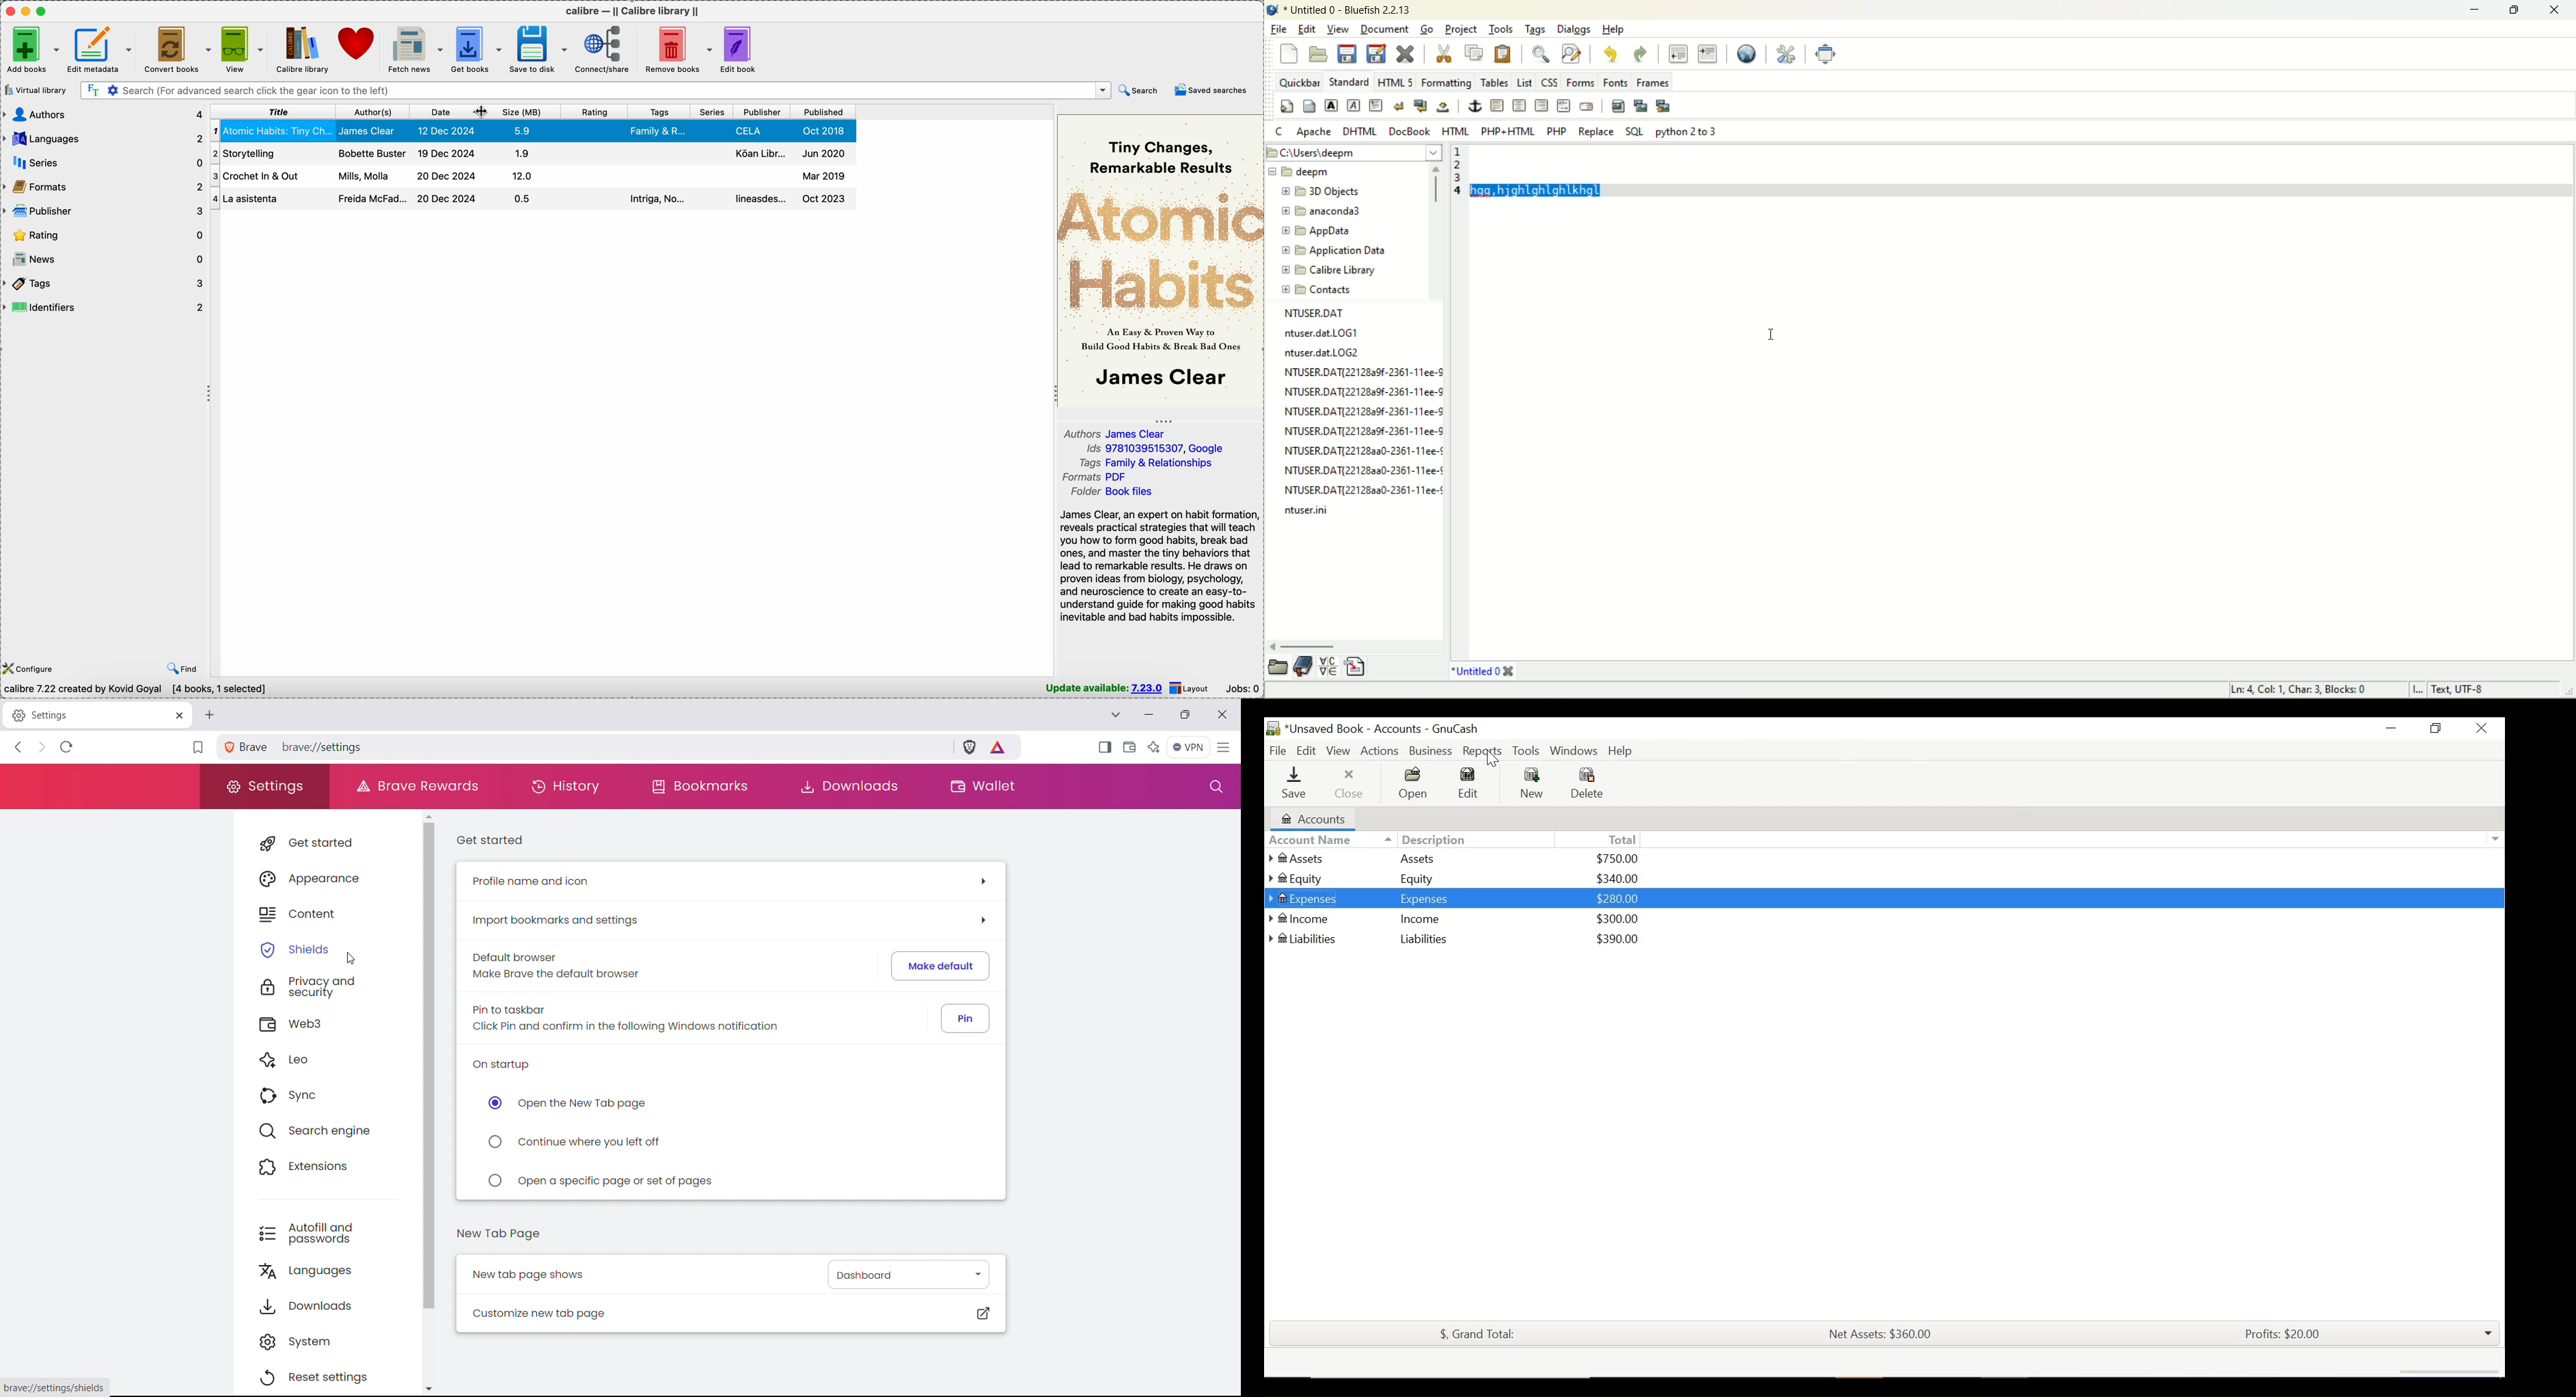  What do you see at coordinates (478, 49) in the screenshot?
I see `get books` at bounding box center [478, 49].